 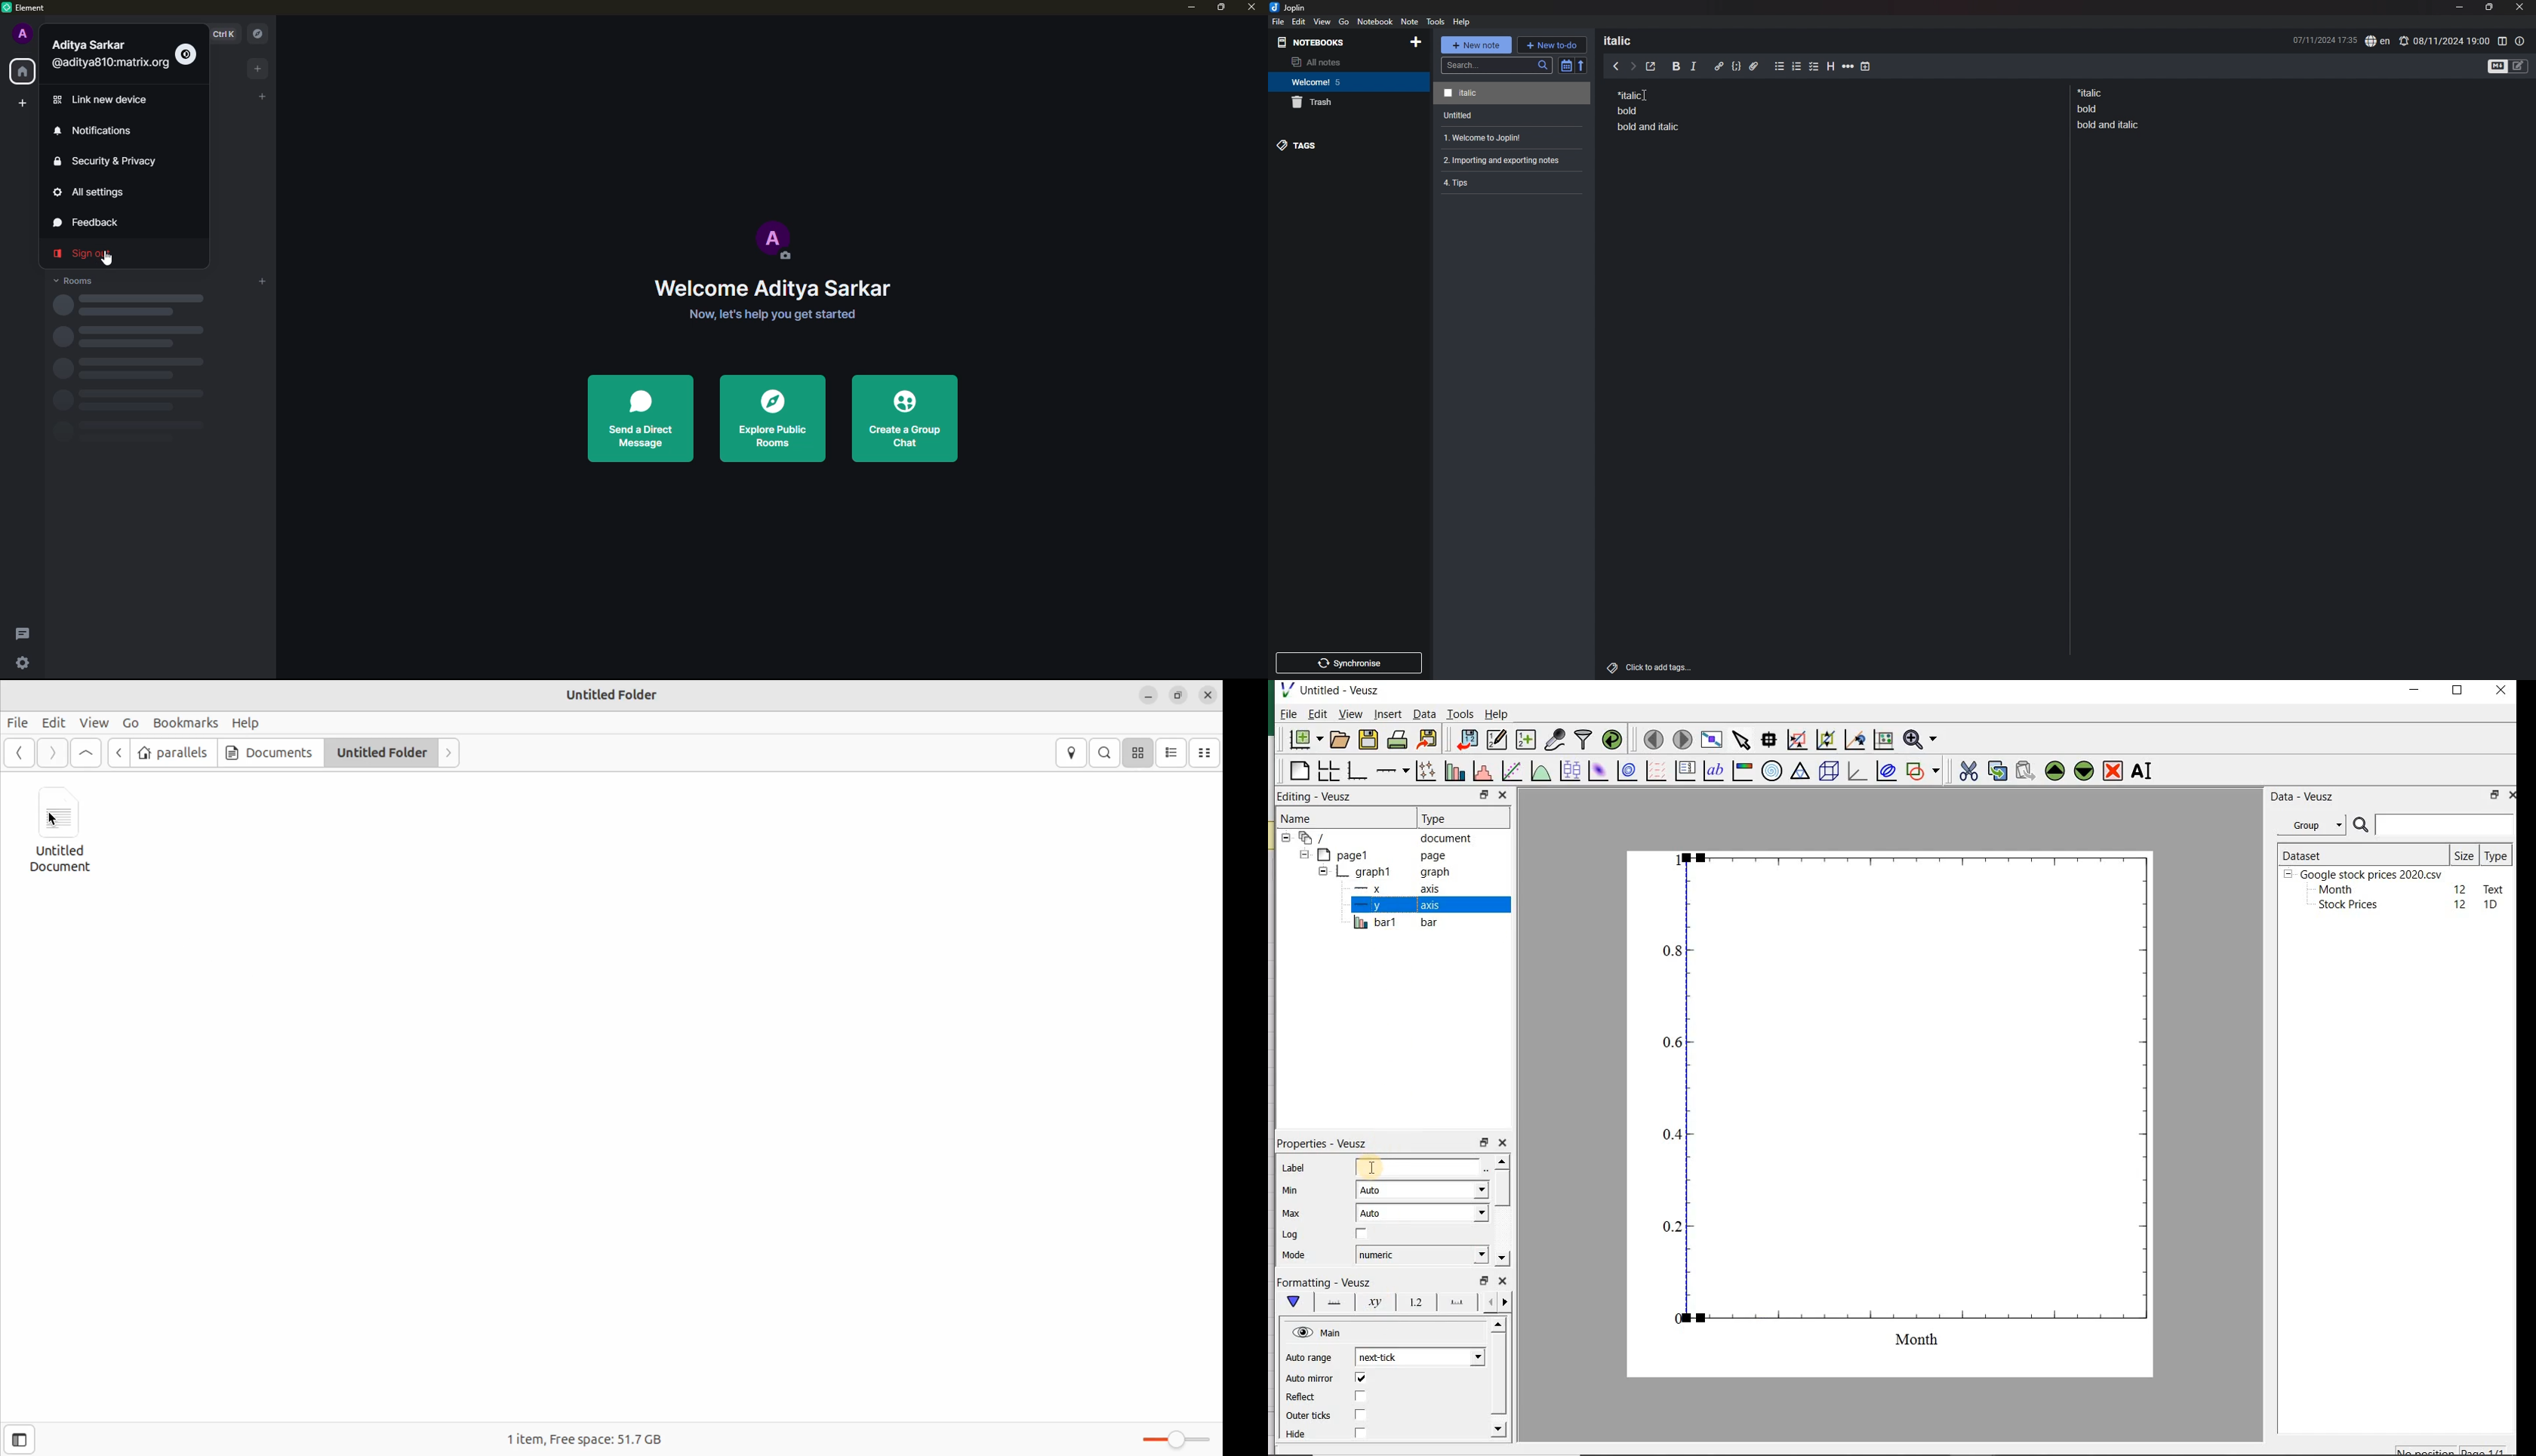 I want to click on Outer ticks, so click(x=1308, y=1416).